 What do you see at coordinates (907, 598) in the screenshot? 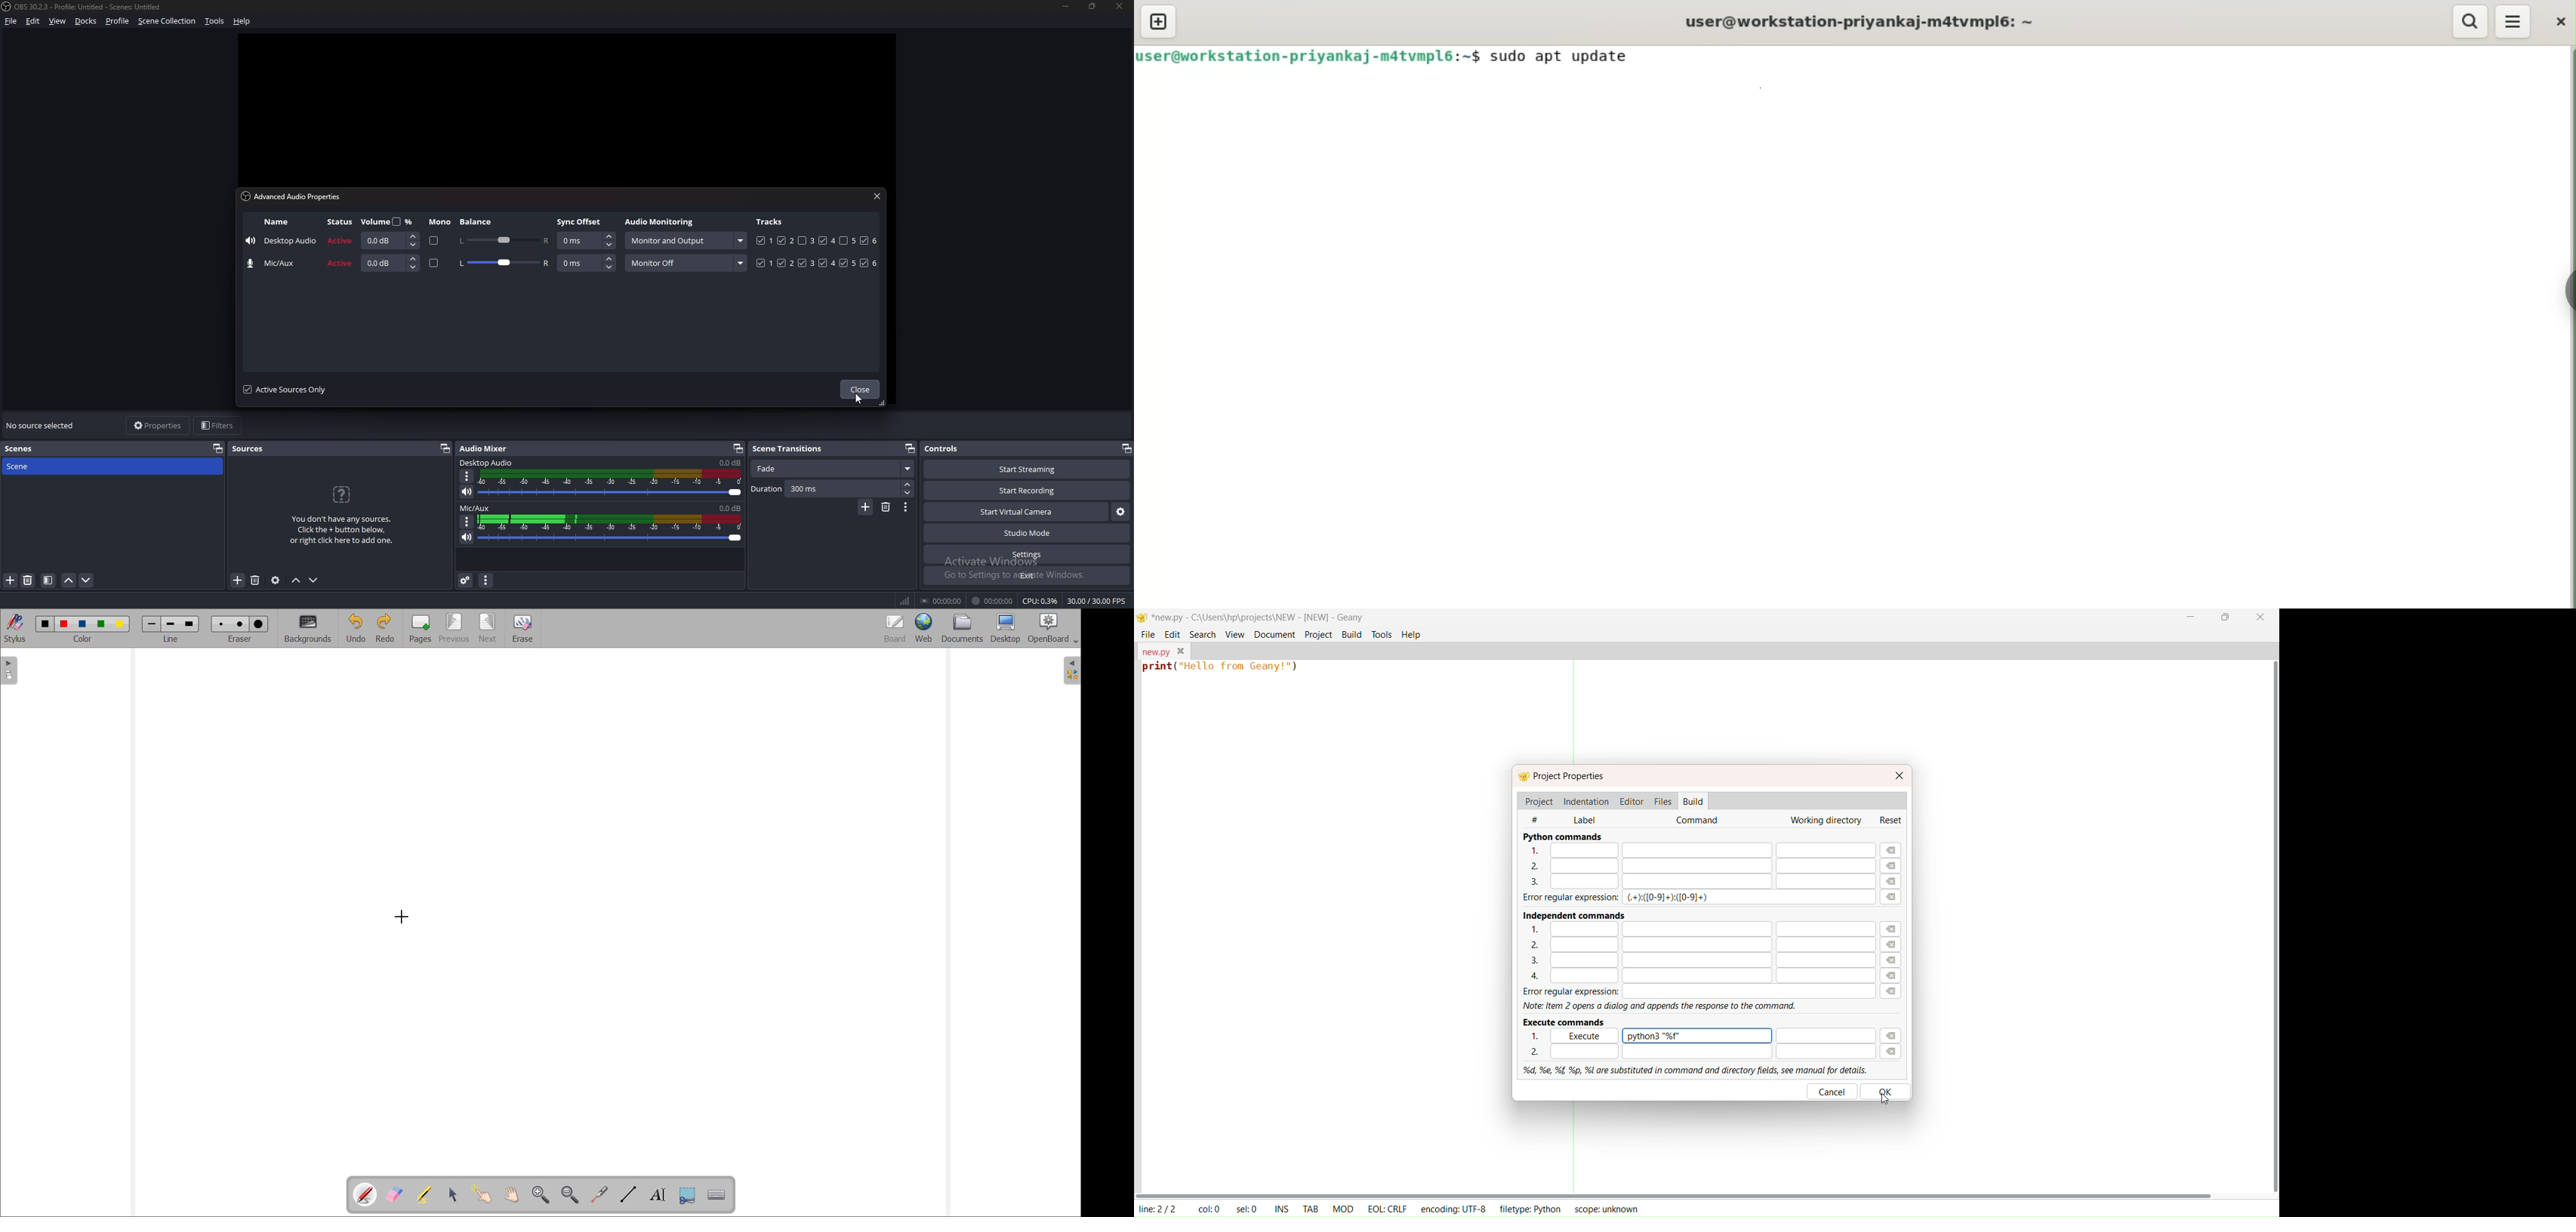
I see `network` at bounding box center [907, 598].